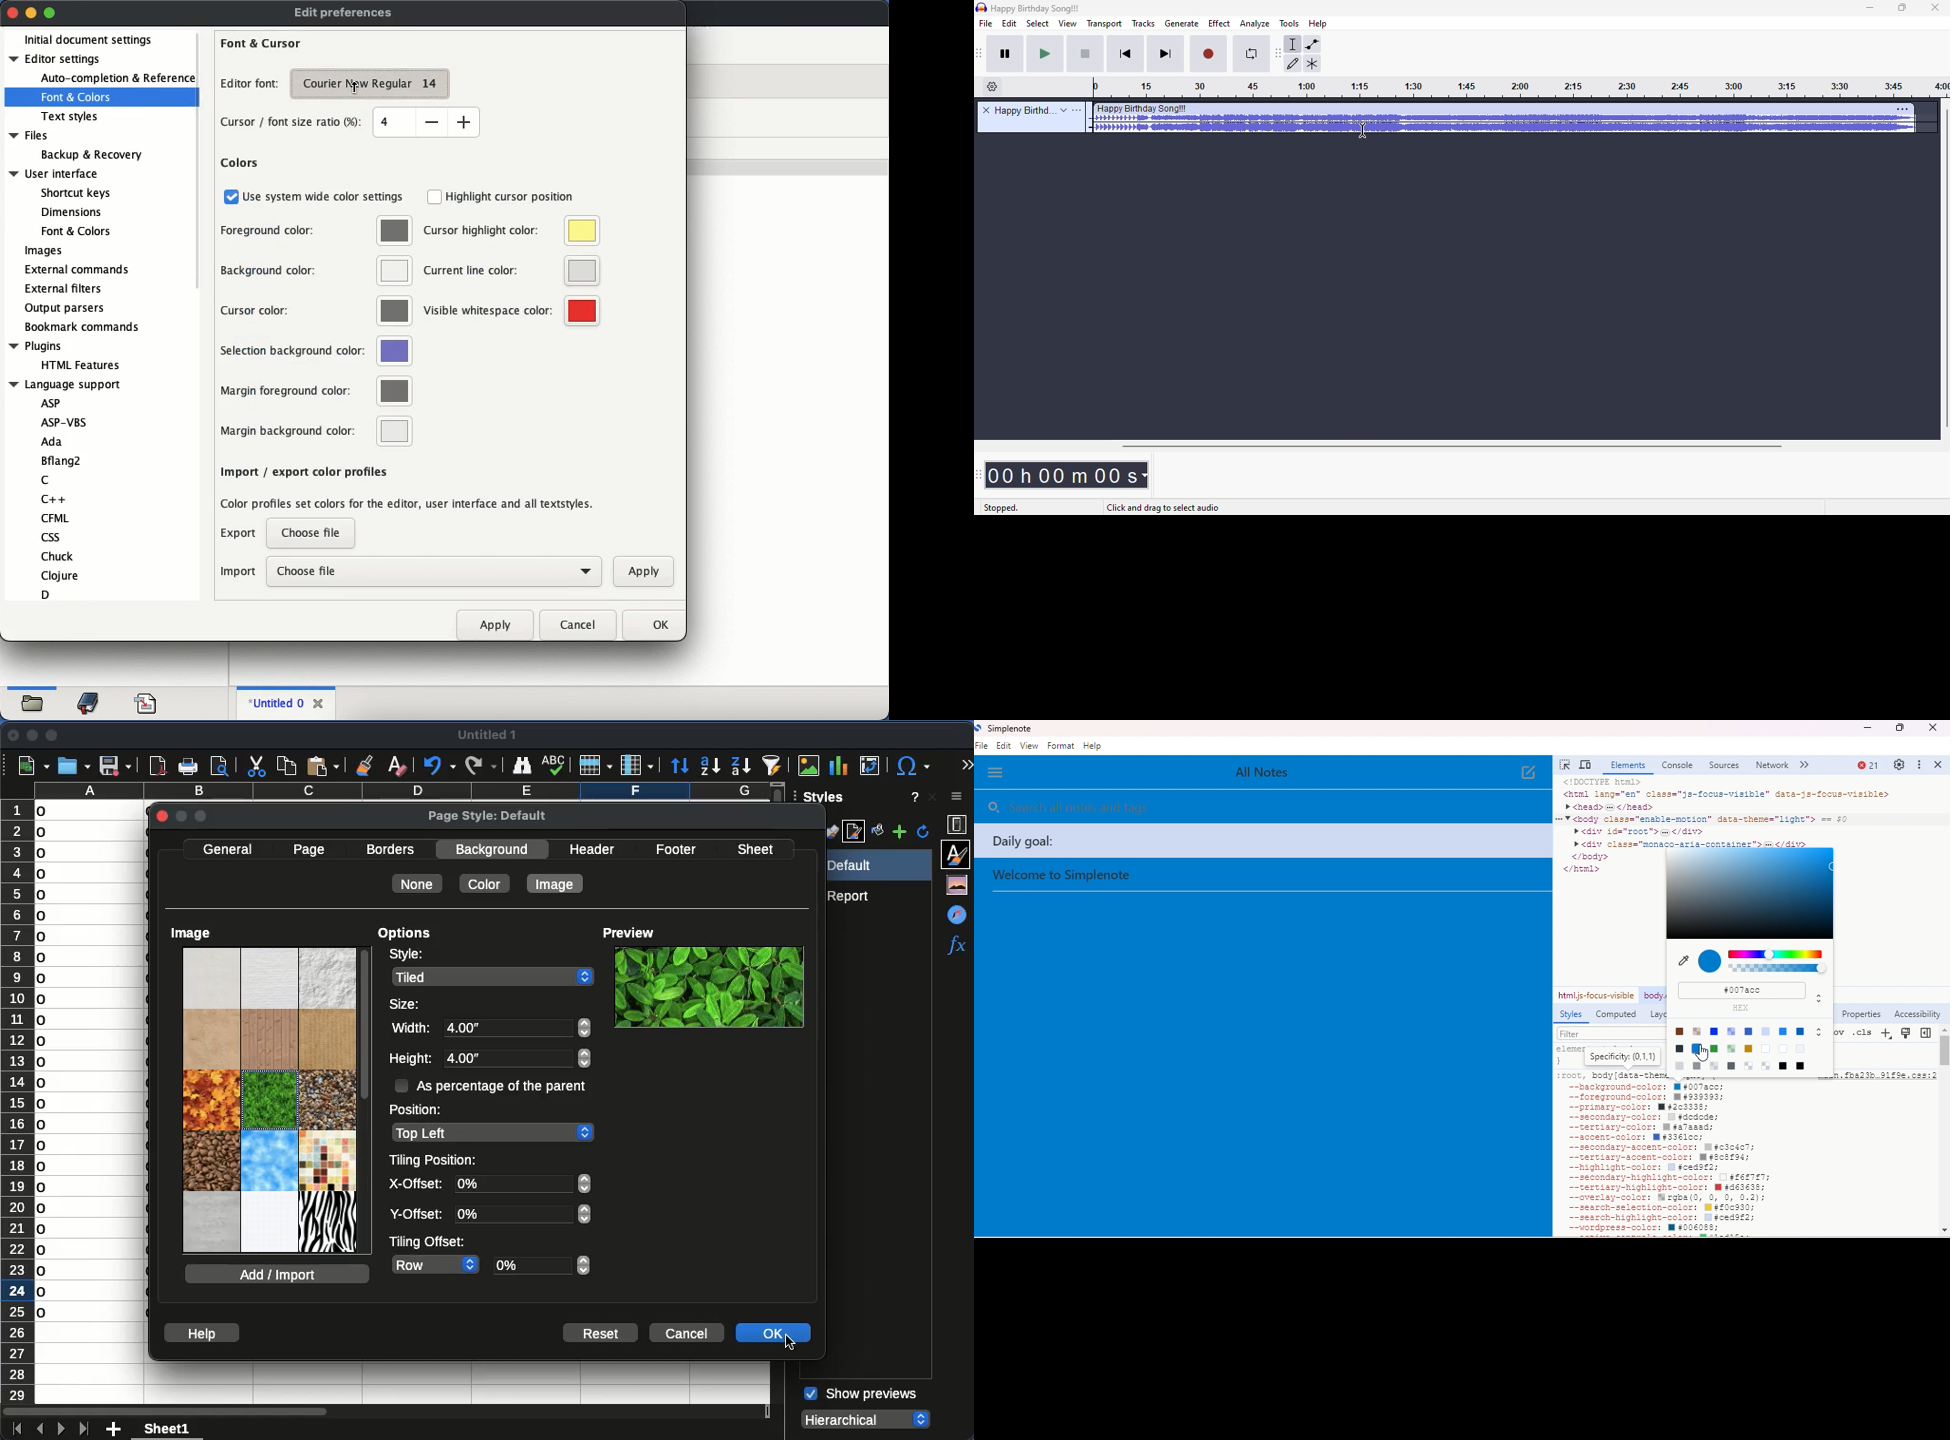  What do you see at coordinates (50, 403) in the screenshot?
I see `Asp` at bounding box center [50, 403].